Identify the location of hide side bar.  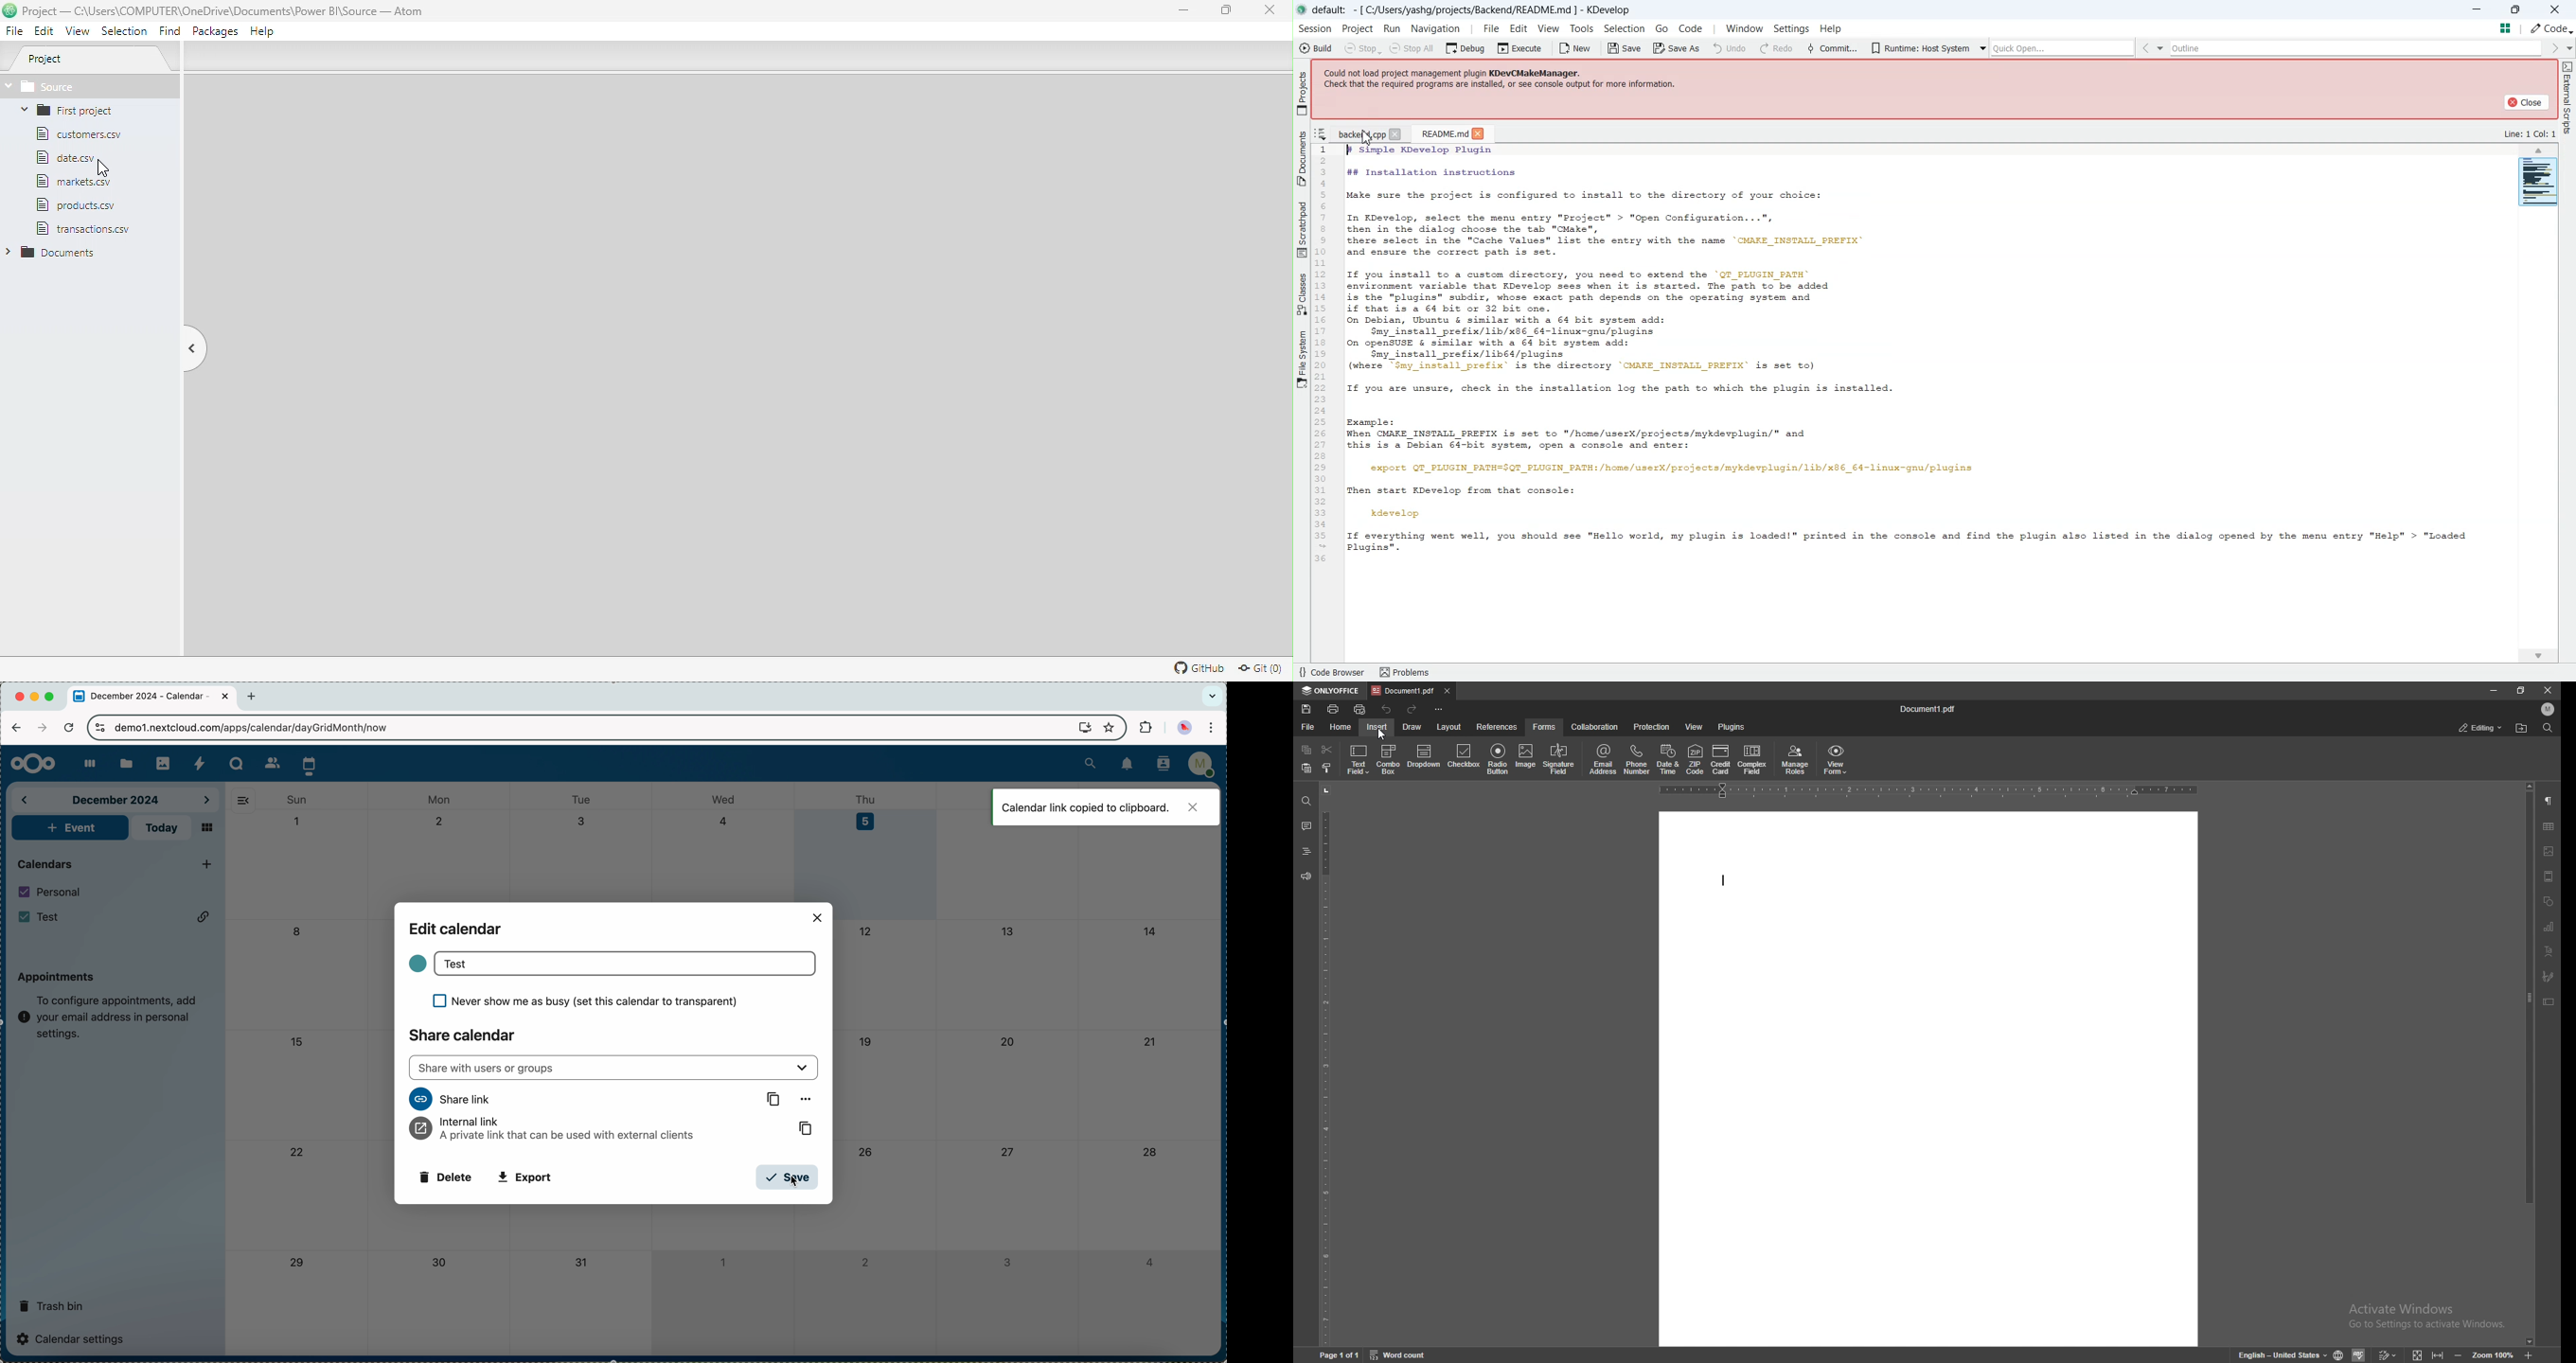
(243, 800).